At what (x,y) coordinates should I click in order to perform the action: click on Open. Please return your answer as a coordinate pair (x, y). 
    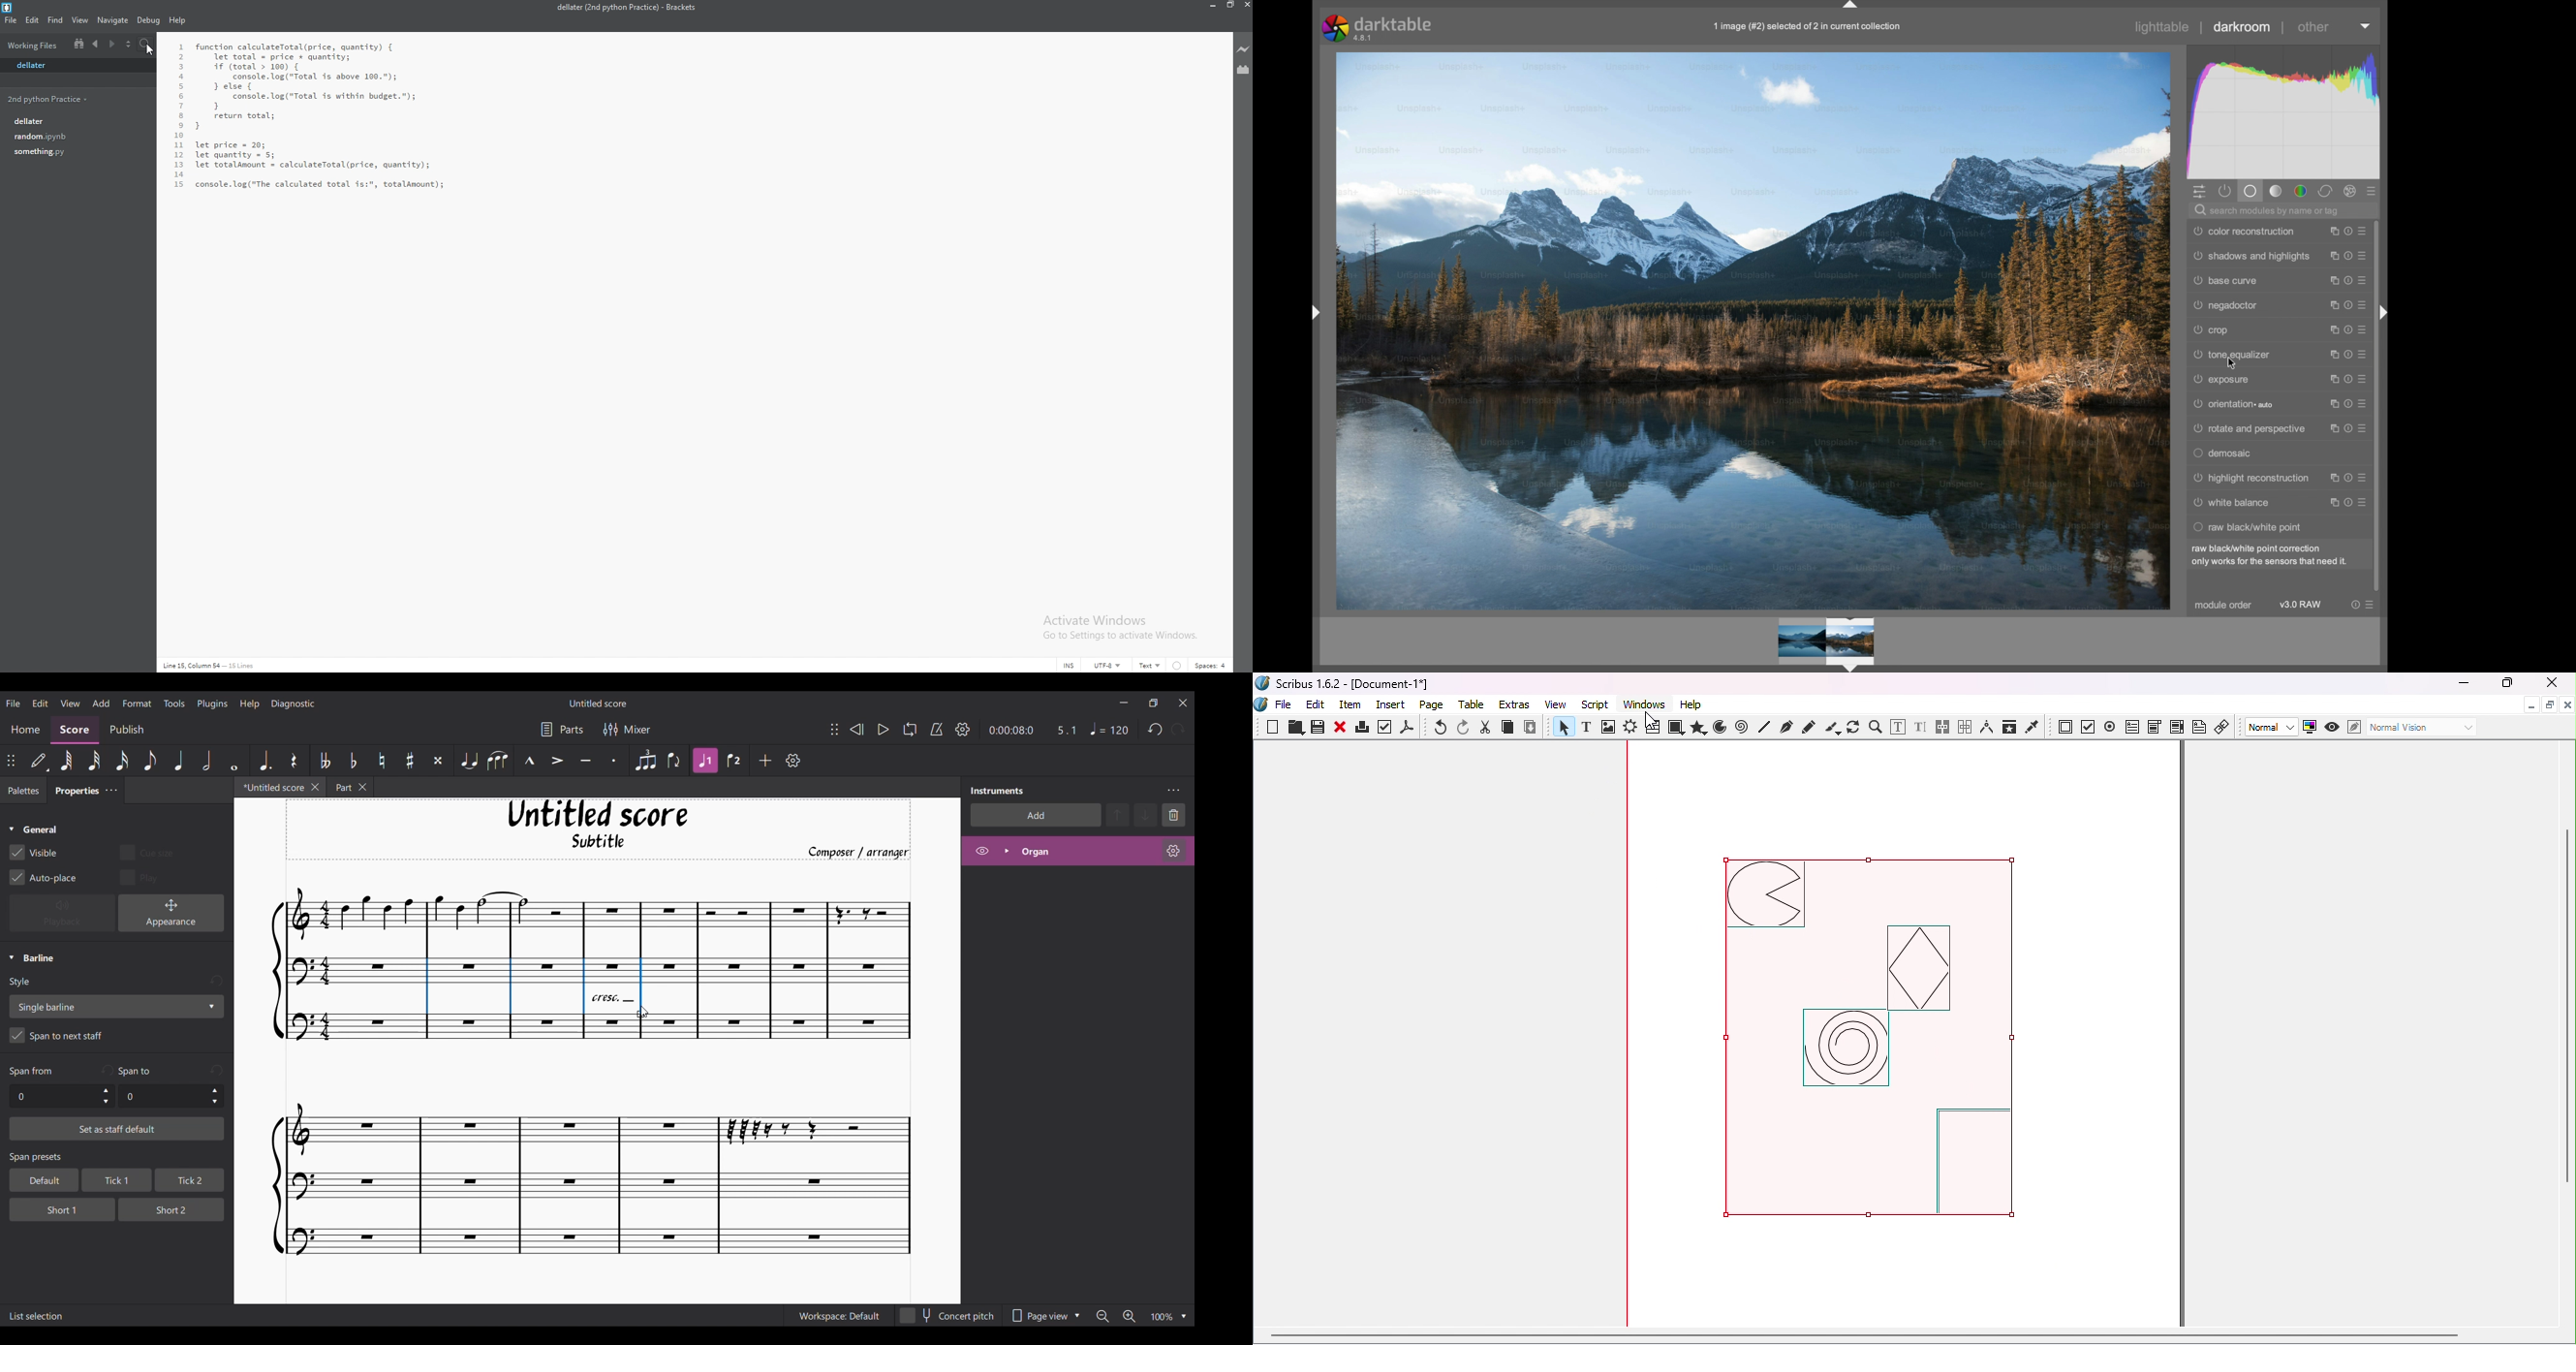
    Looking at the image, I should click on (1293, 729).